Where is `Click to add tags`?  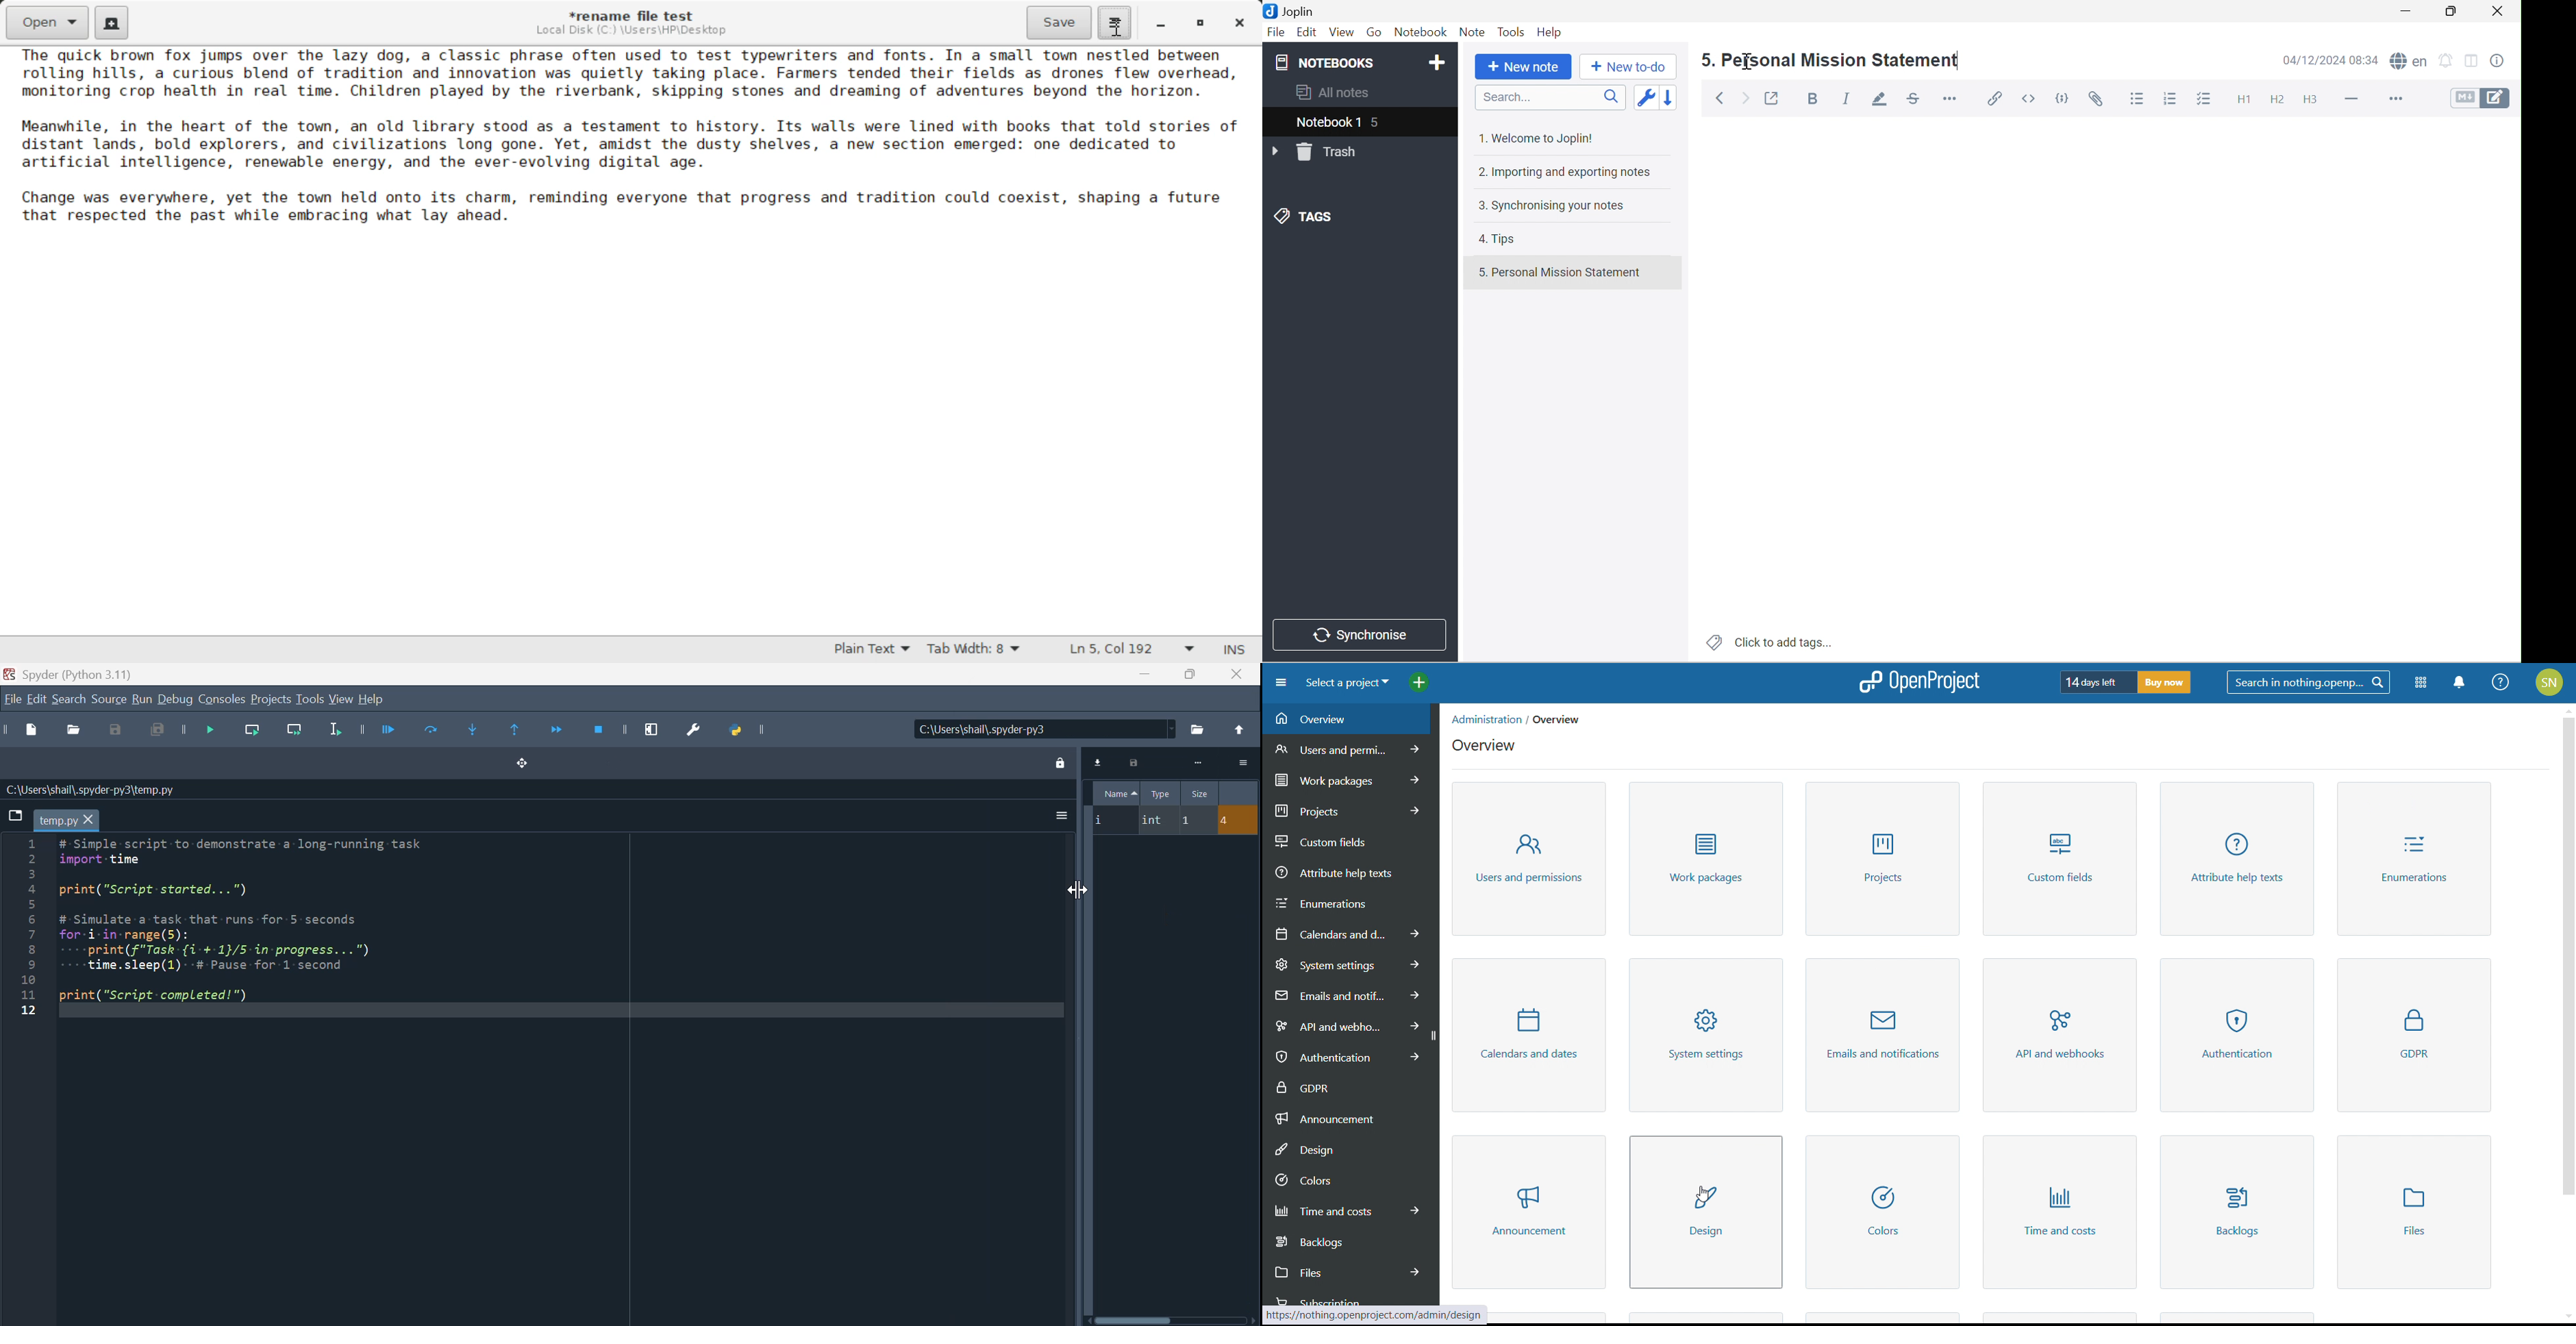
Click to add tags is located at coordinates (1768, 643).